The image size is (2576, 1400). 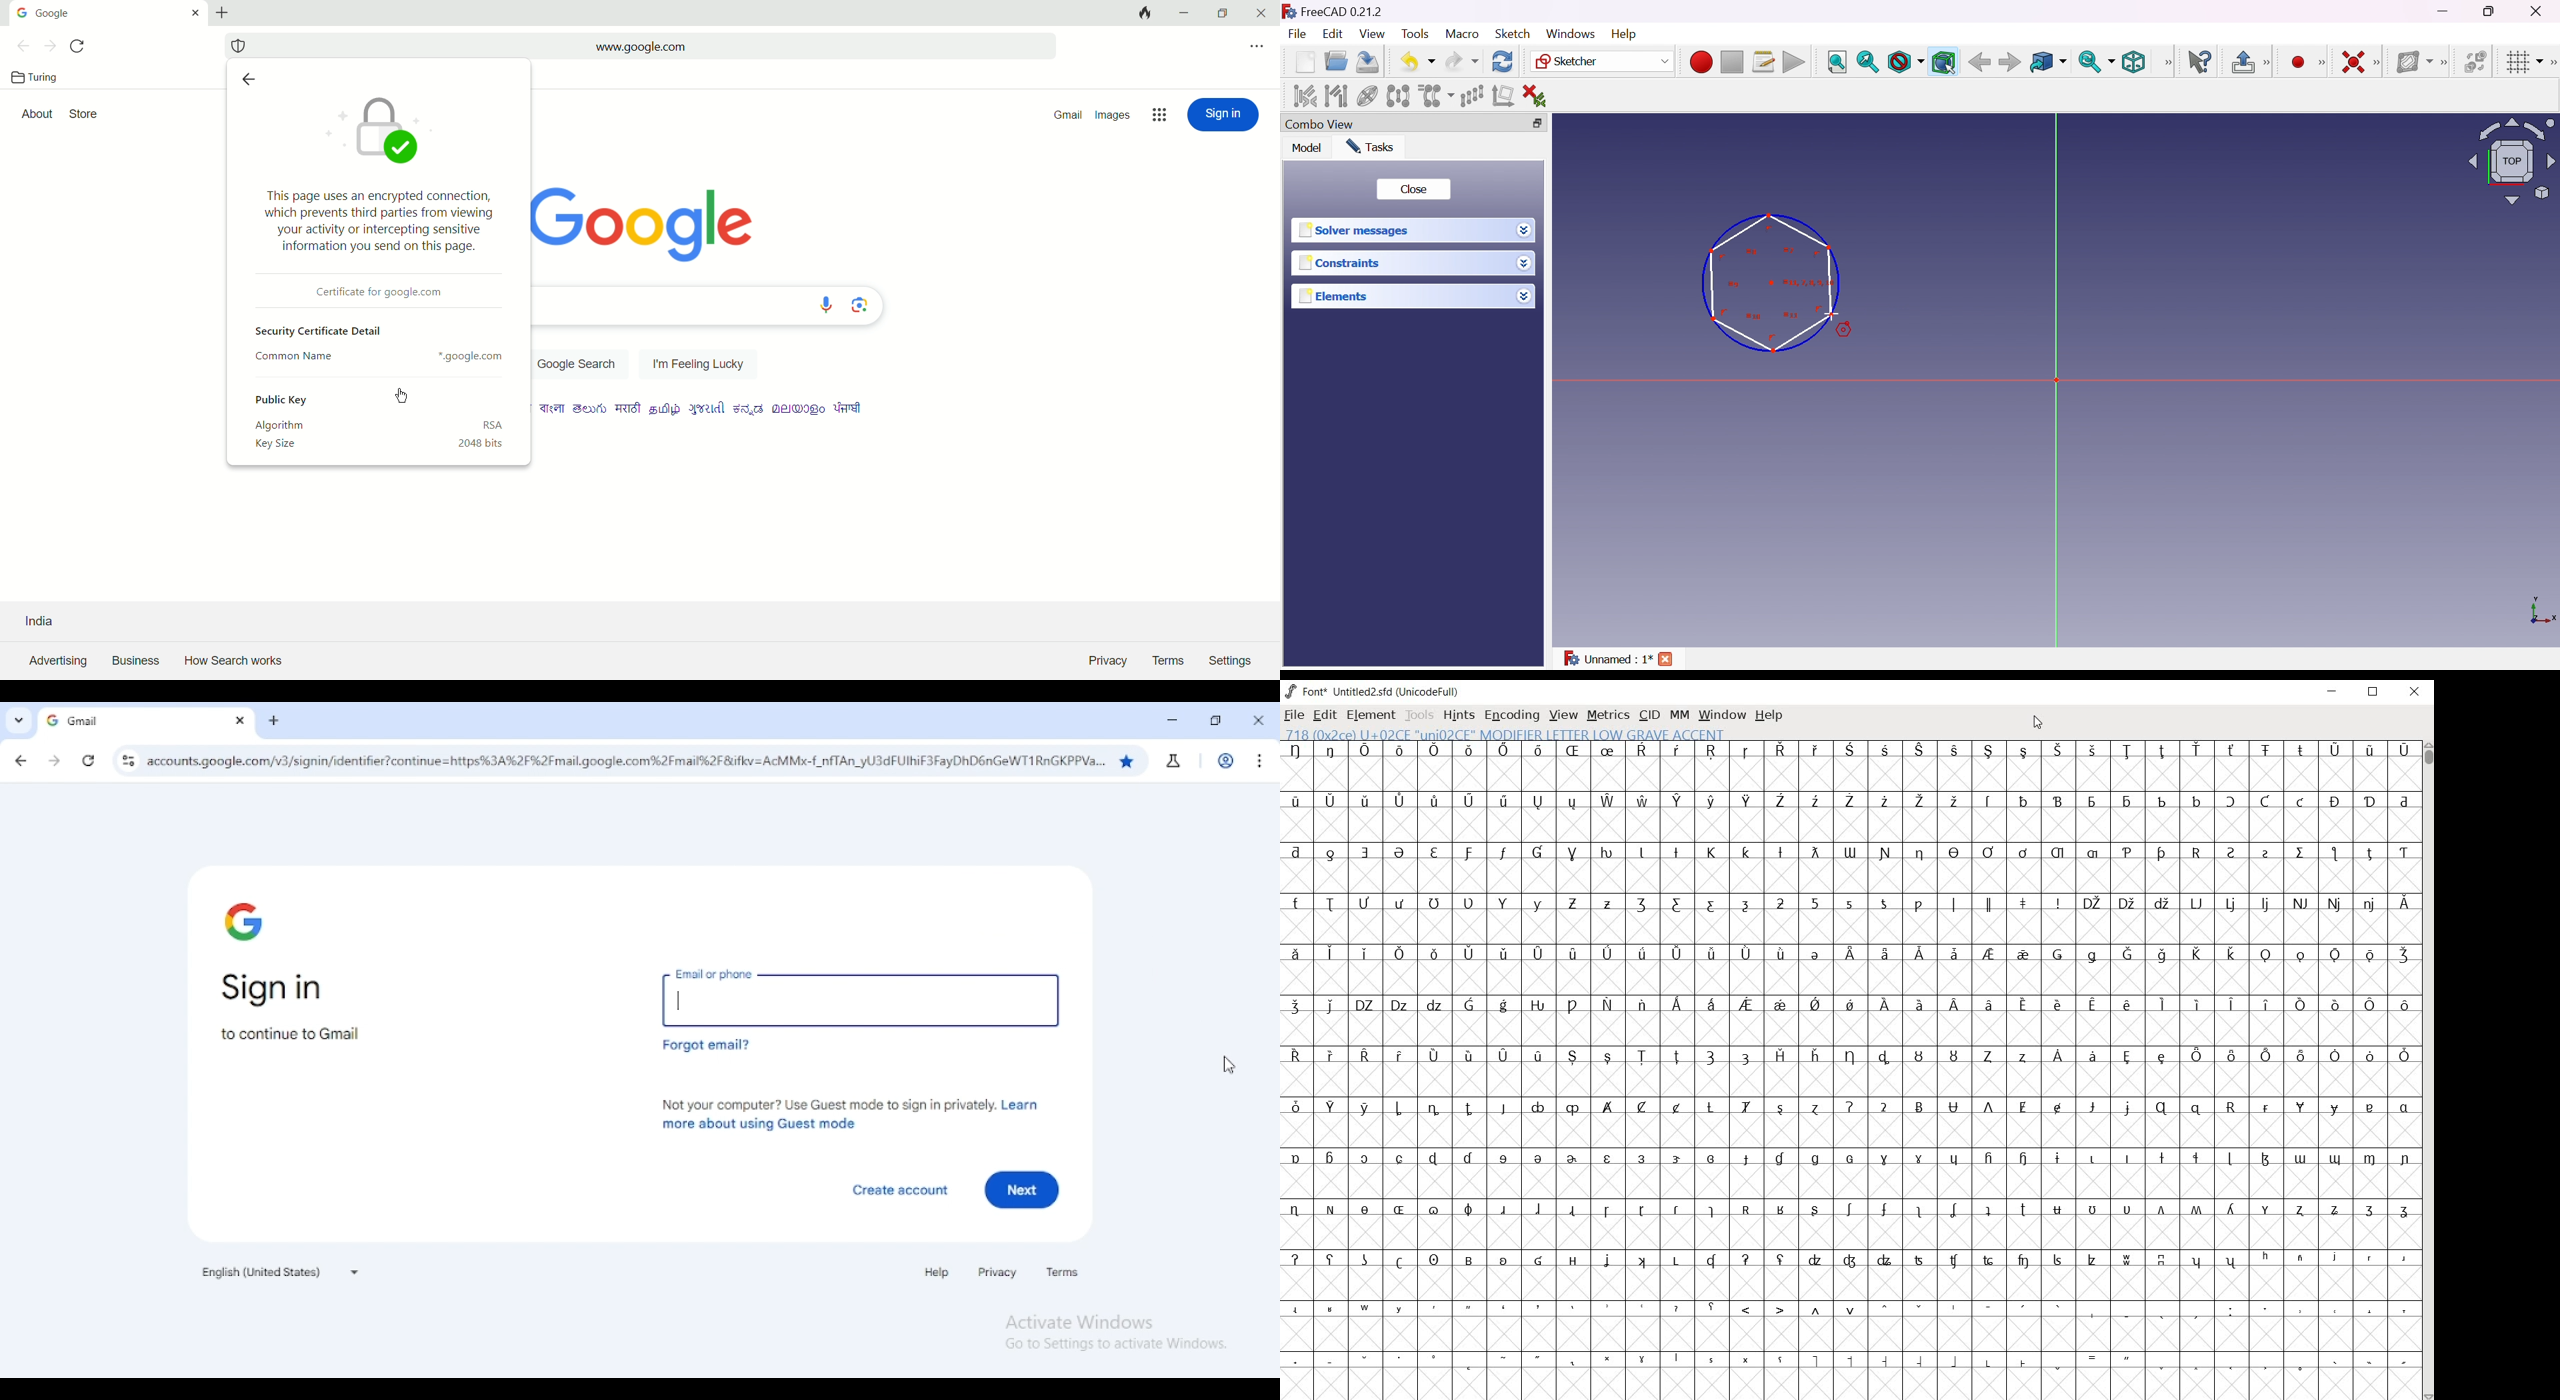 I want to click on Security certificate detail , so click(x=381, y=330).